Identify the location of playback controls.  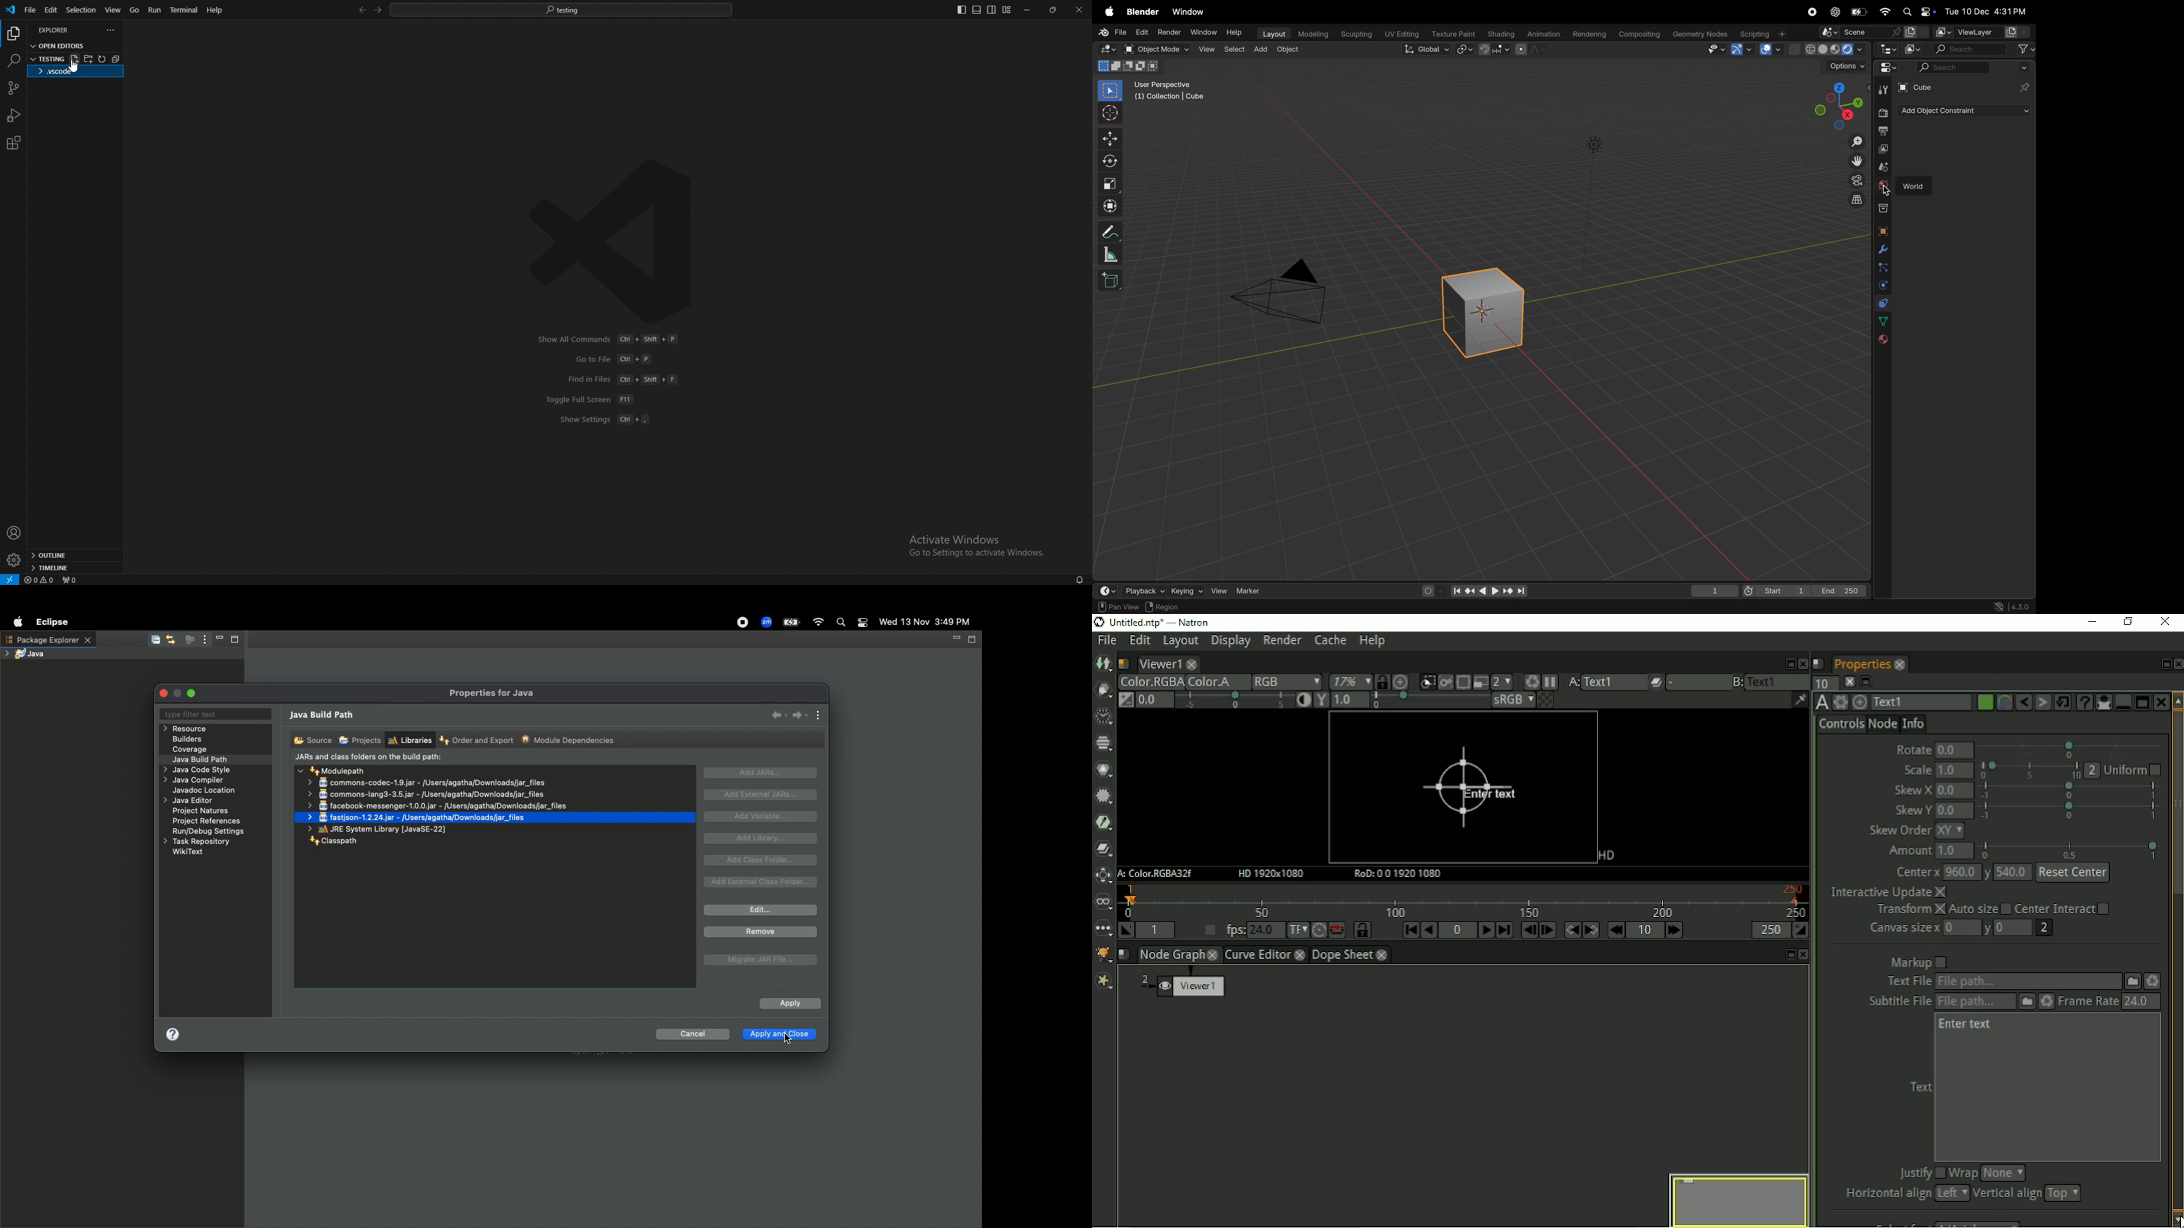
(1489, 590).